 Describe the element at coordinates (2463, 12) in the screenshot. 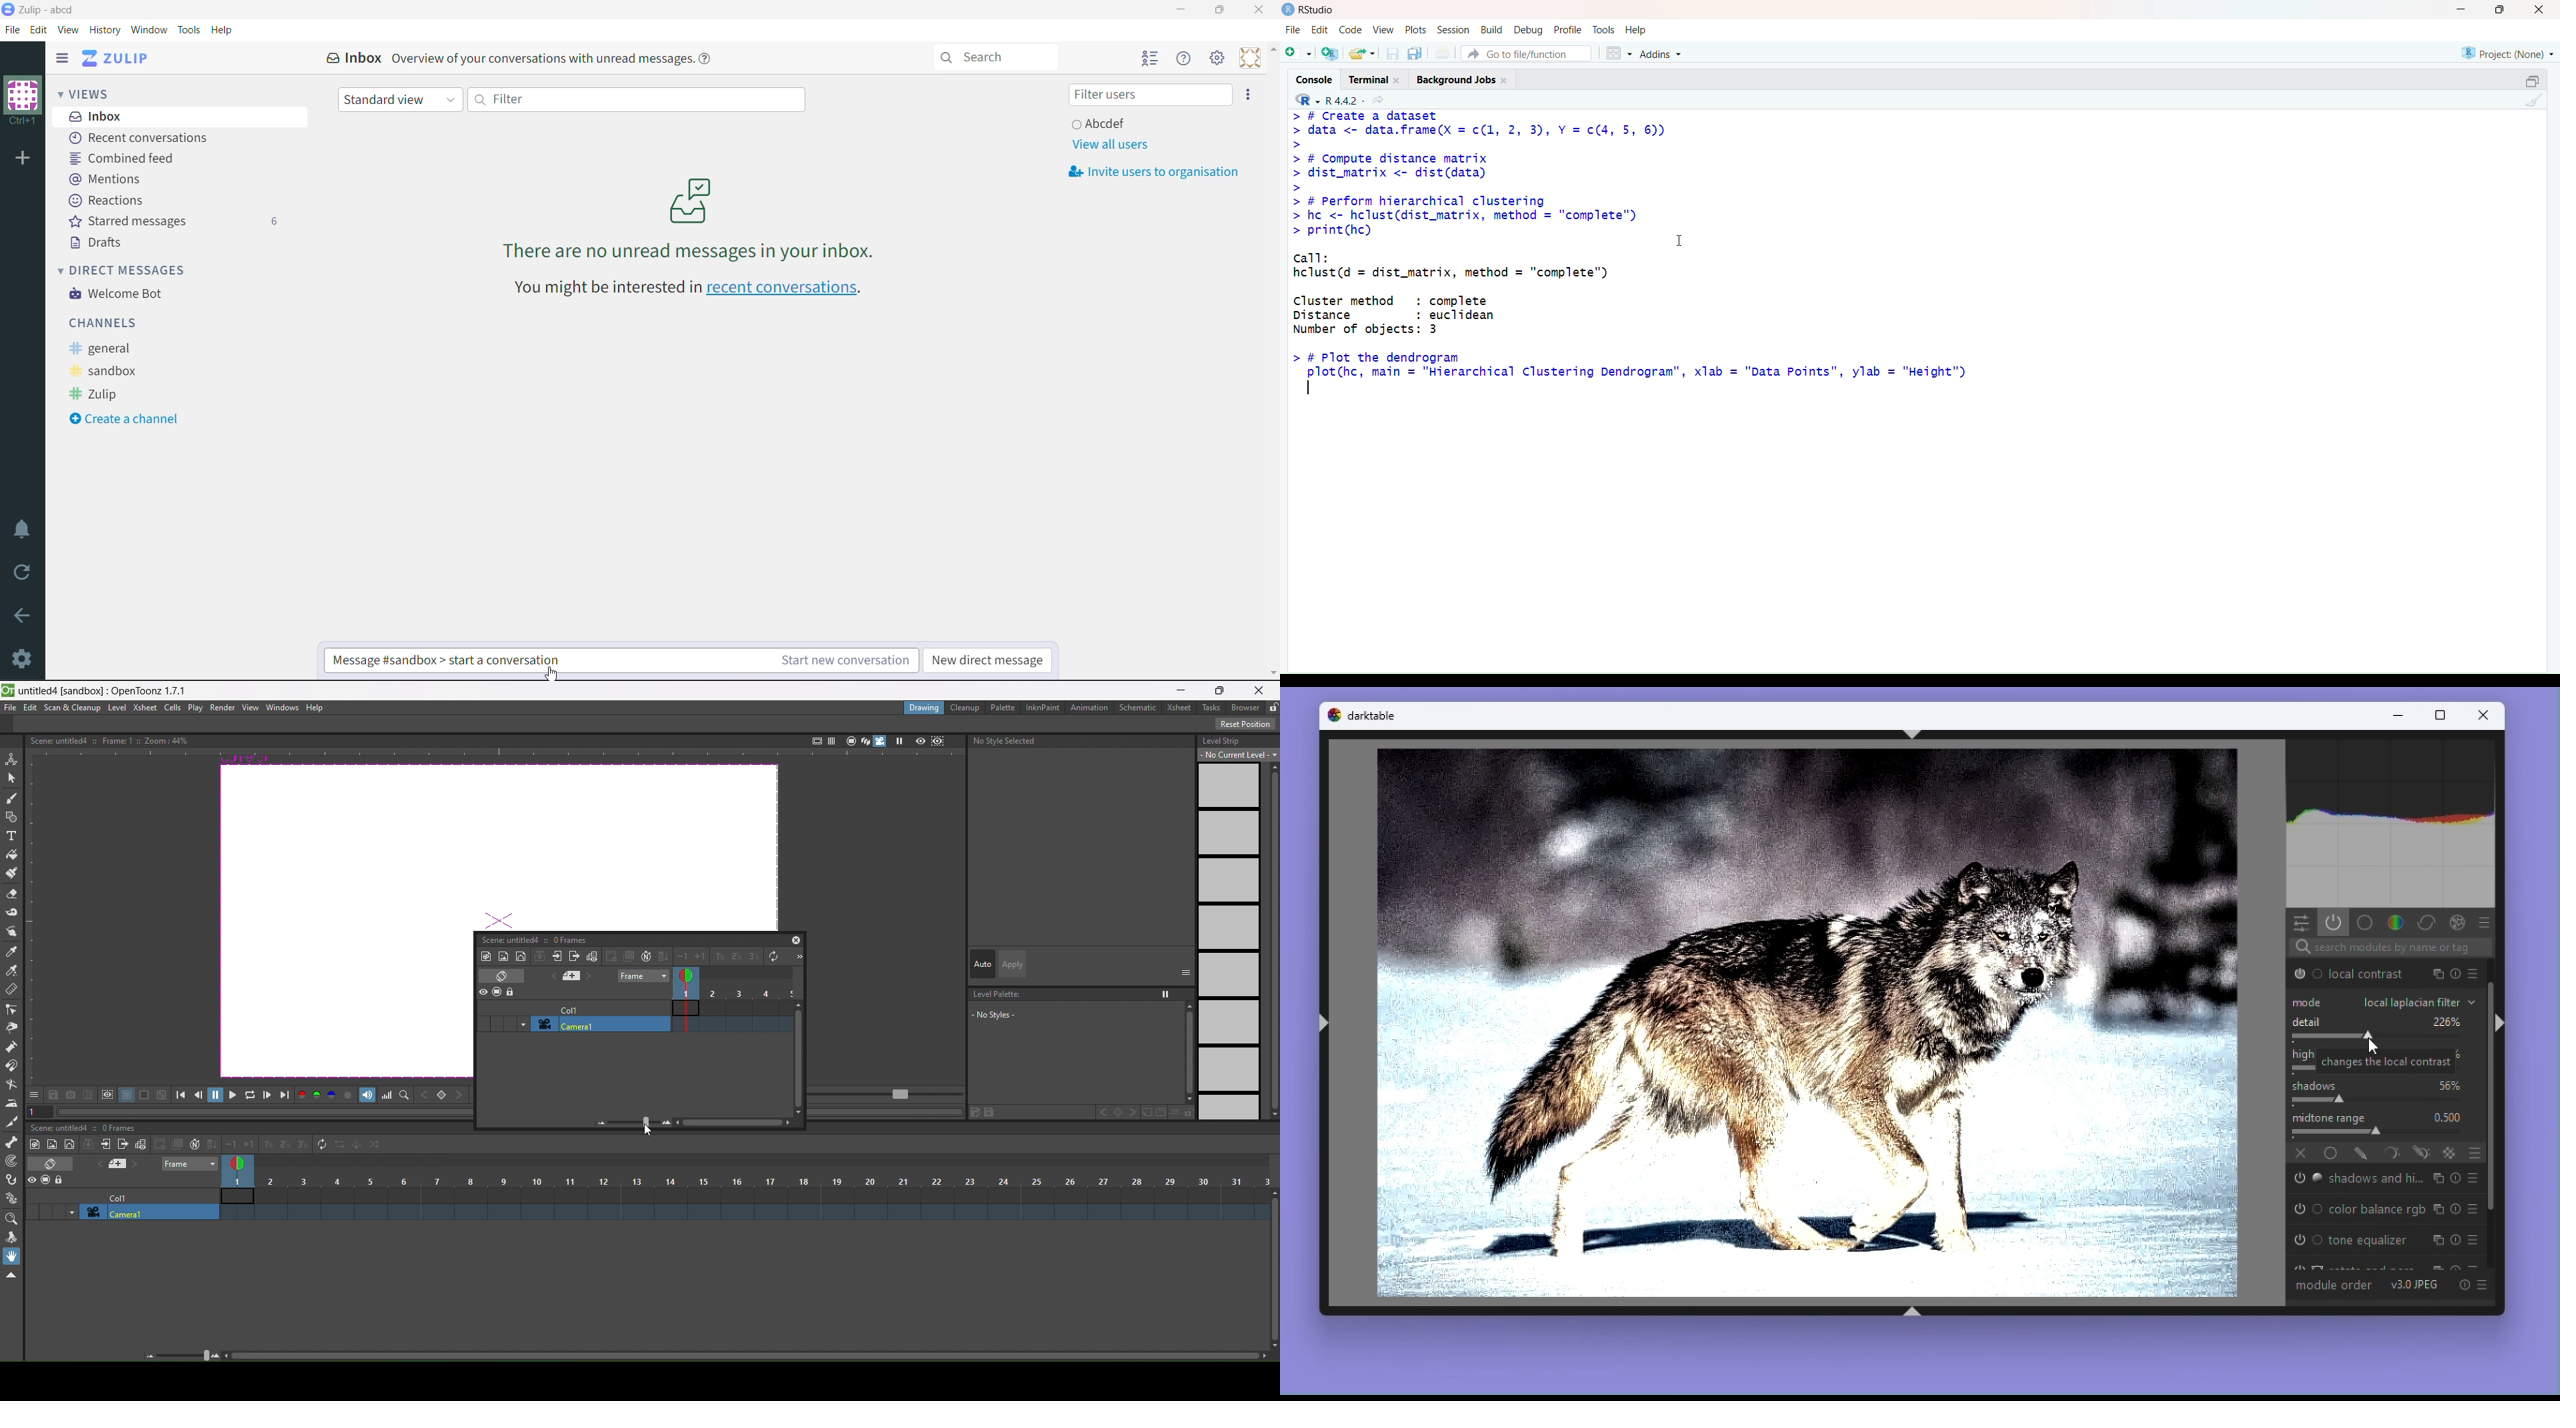

I see `Minimize` at that location.